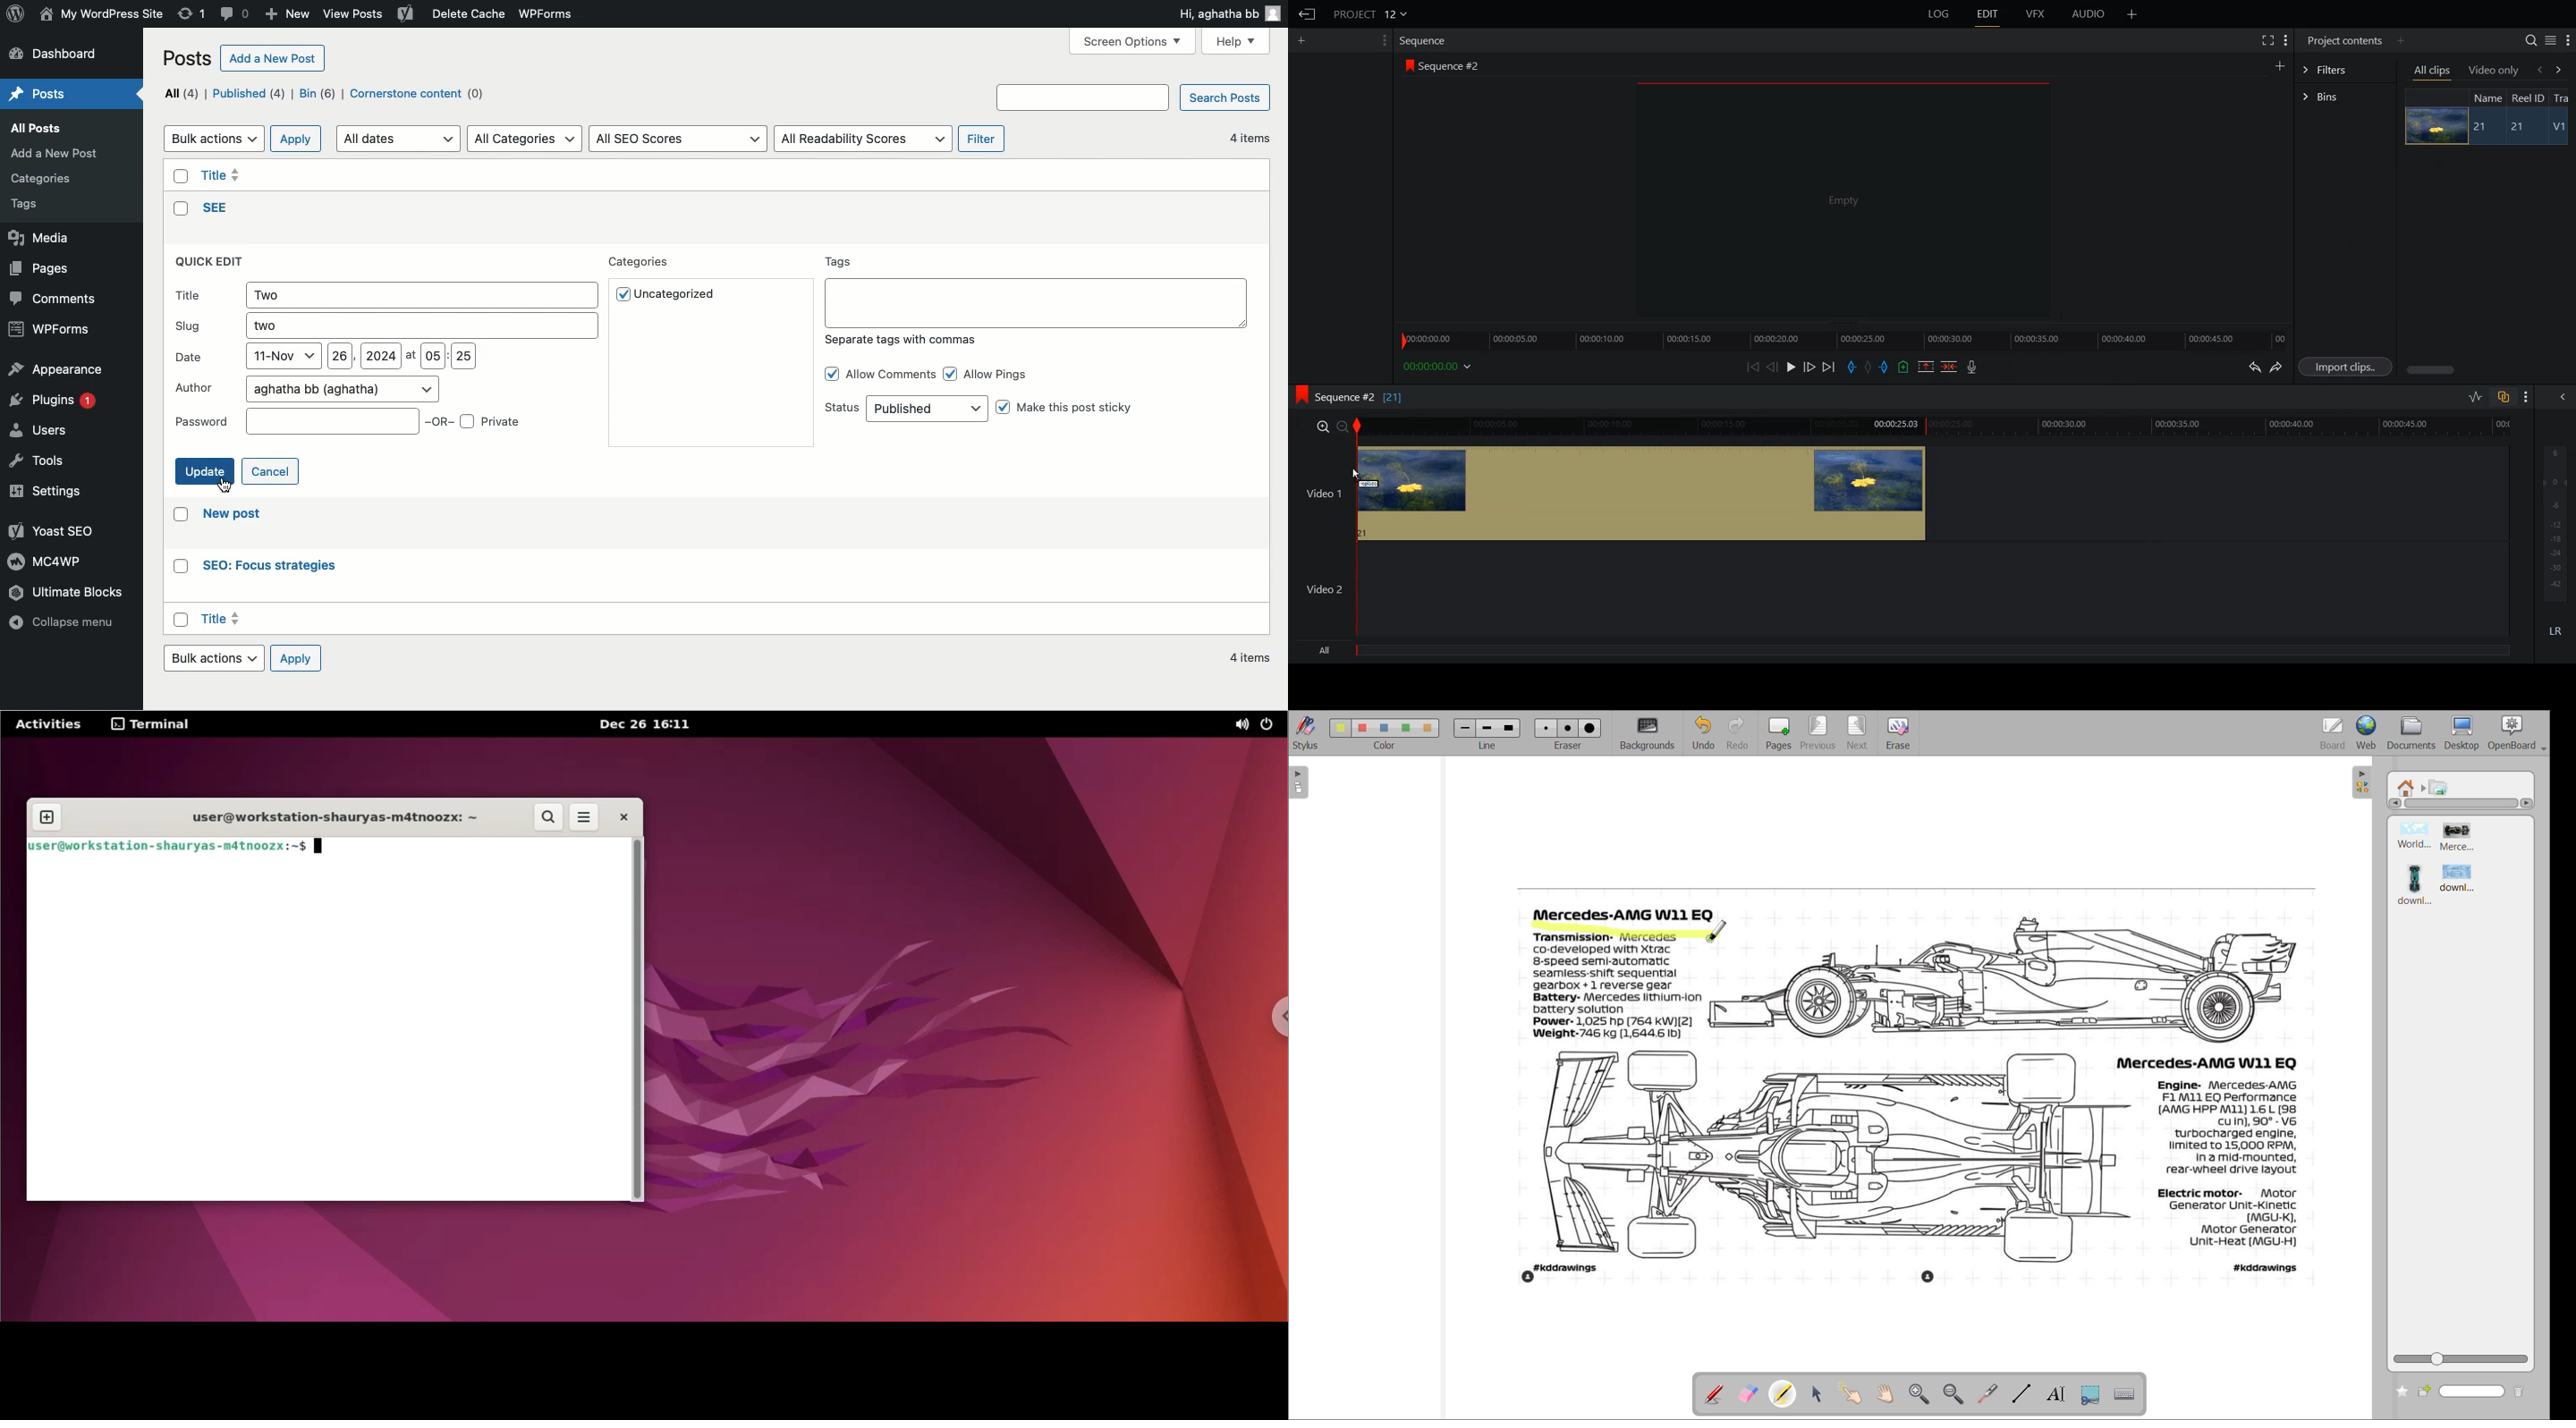 The image size is (2576, 1428). I want to click on image 2, so click(2458, 840).